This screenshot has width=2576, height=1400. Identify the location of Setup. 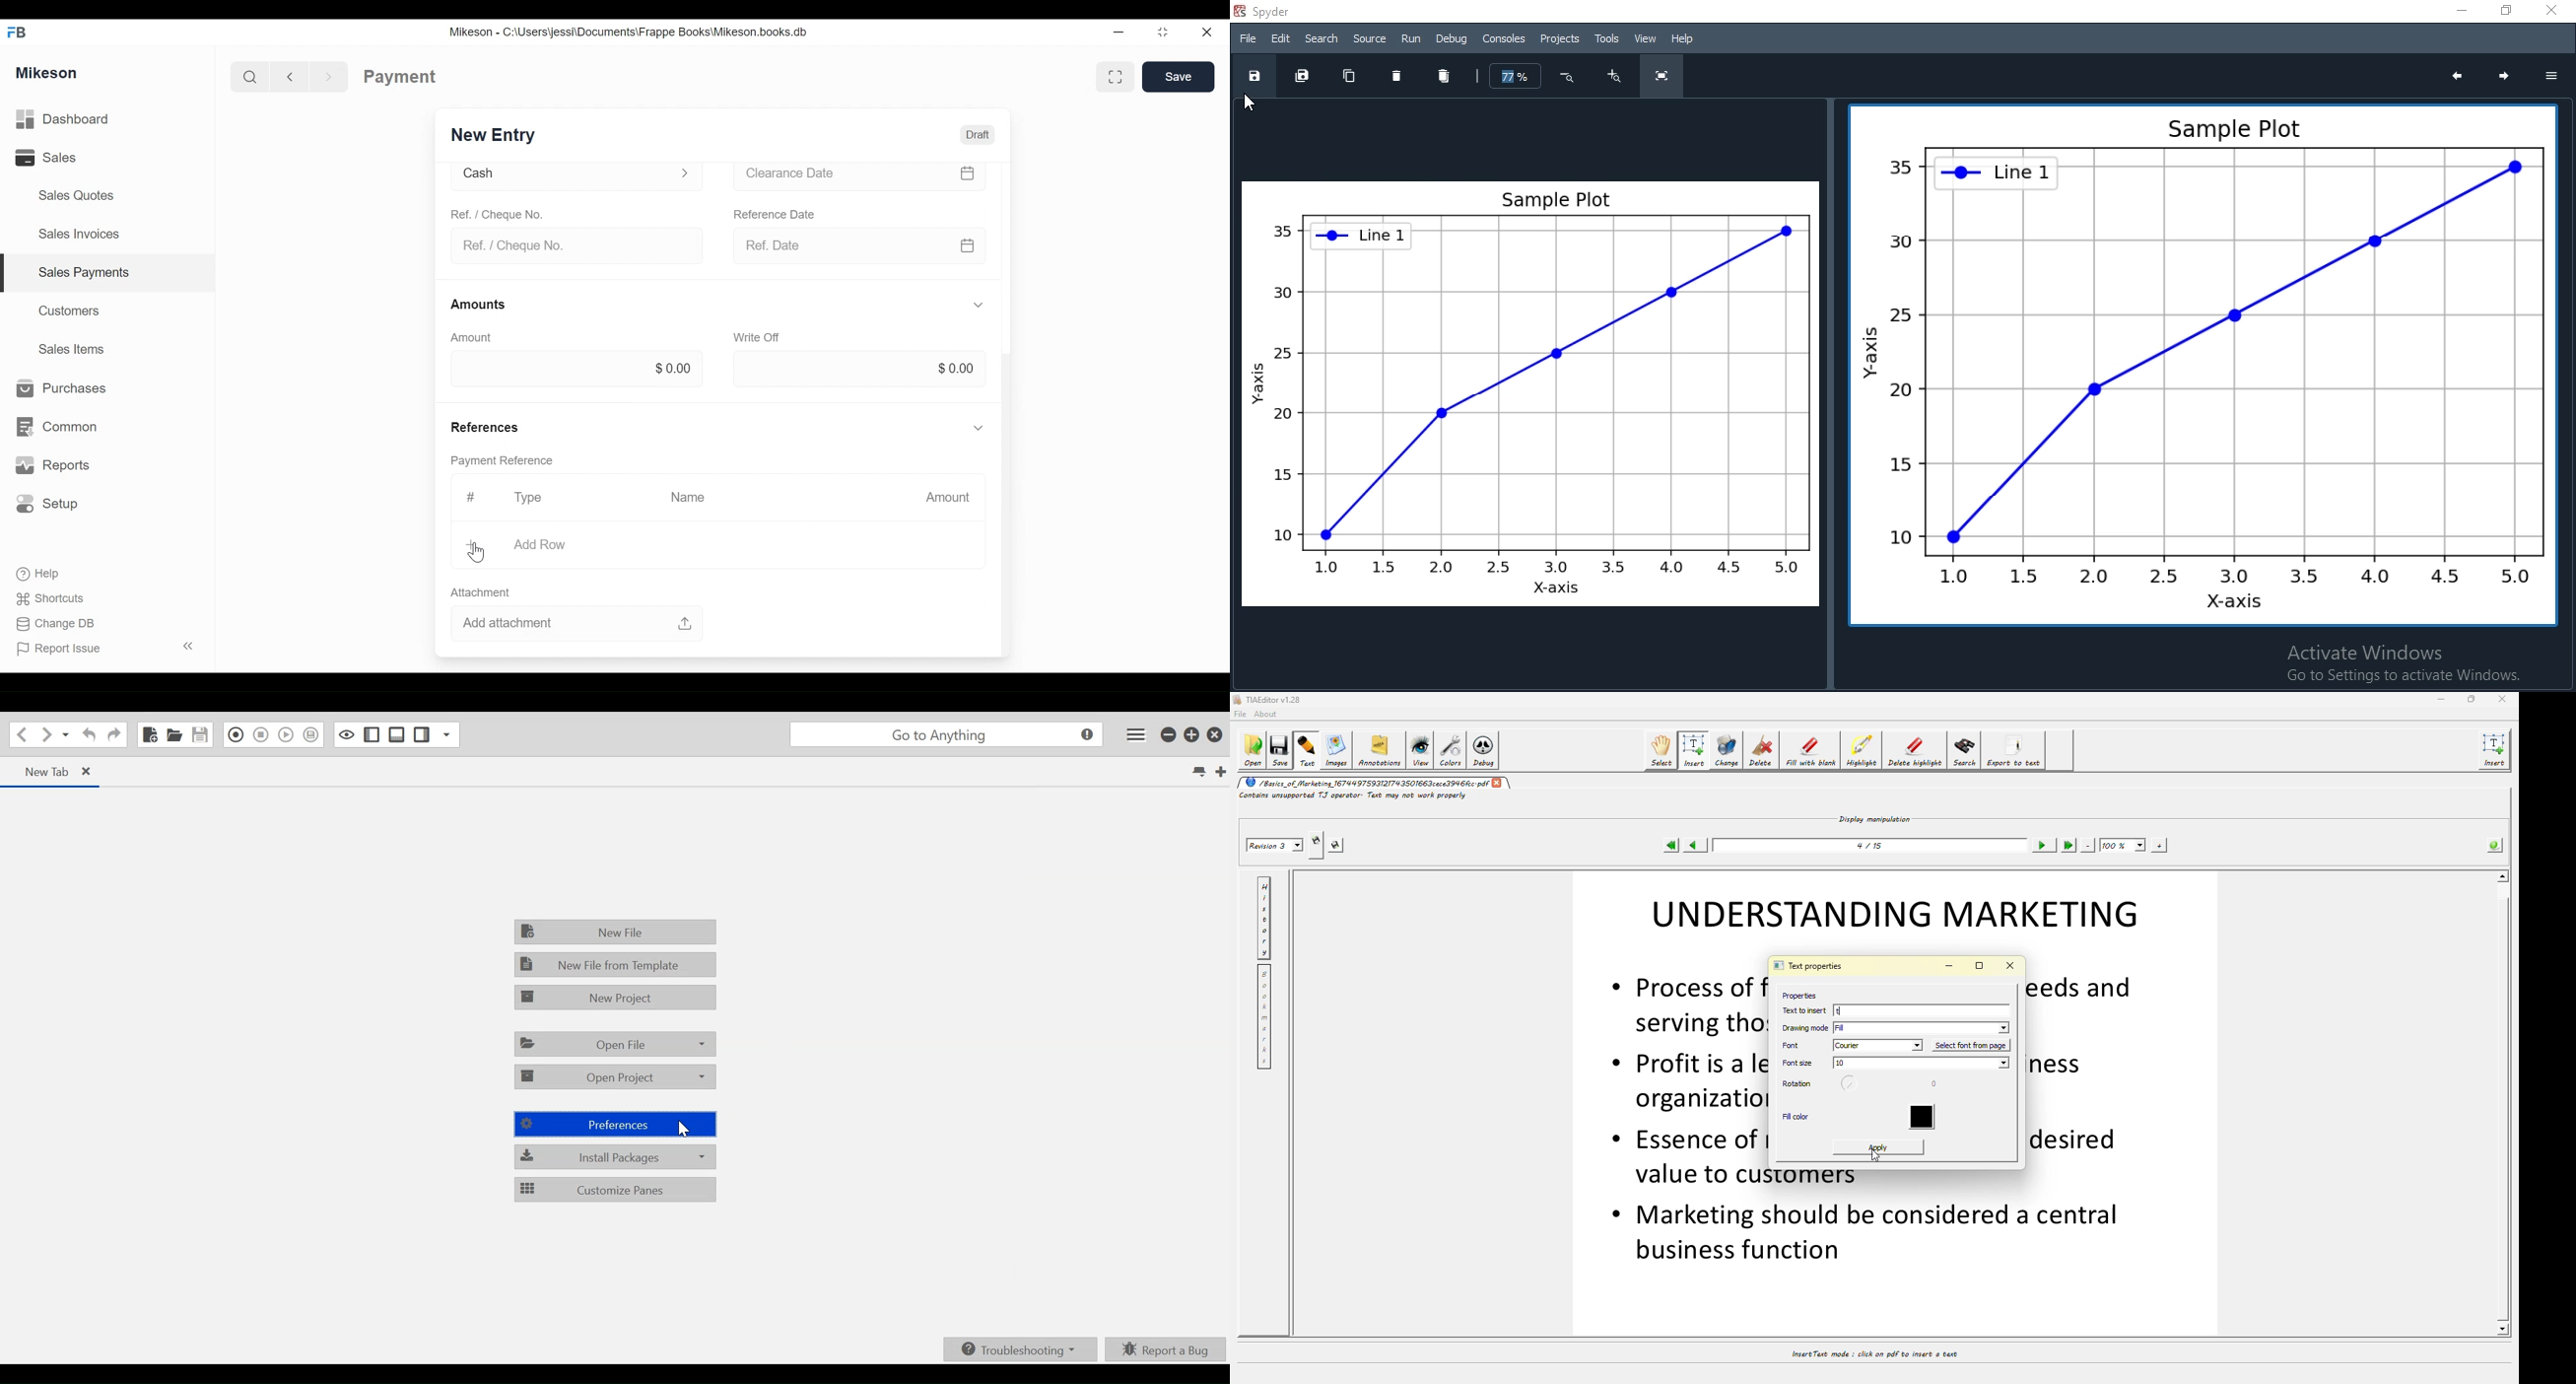
(51, 504).